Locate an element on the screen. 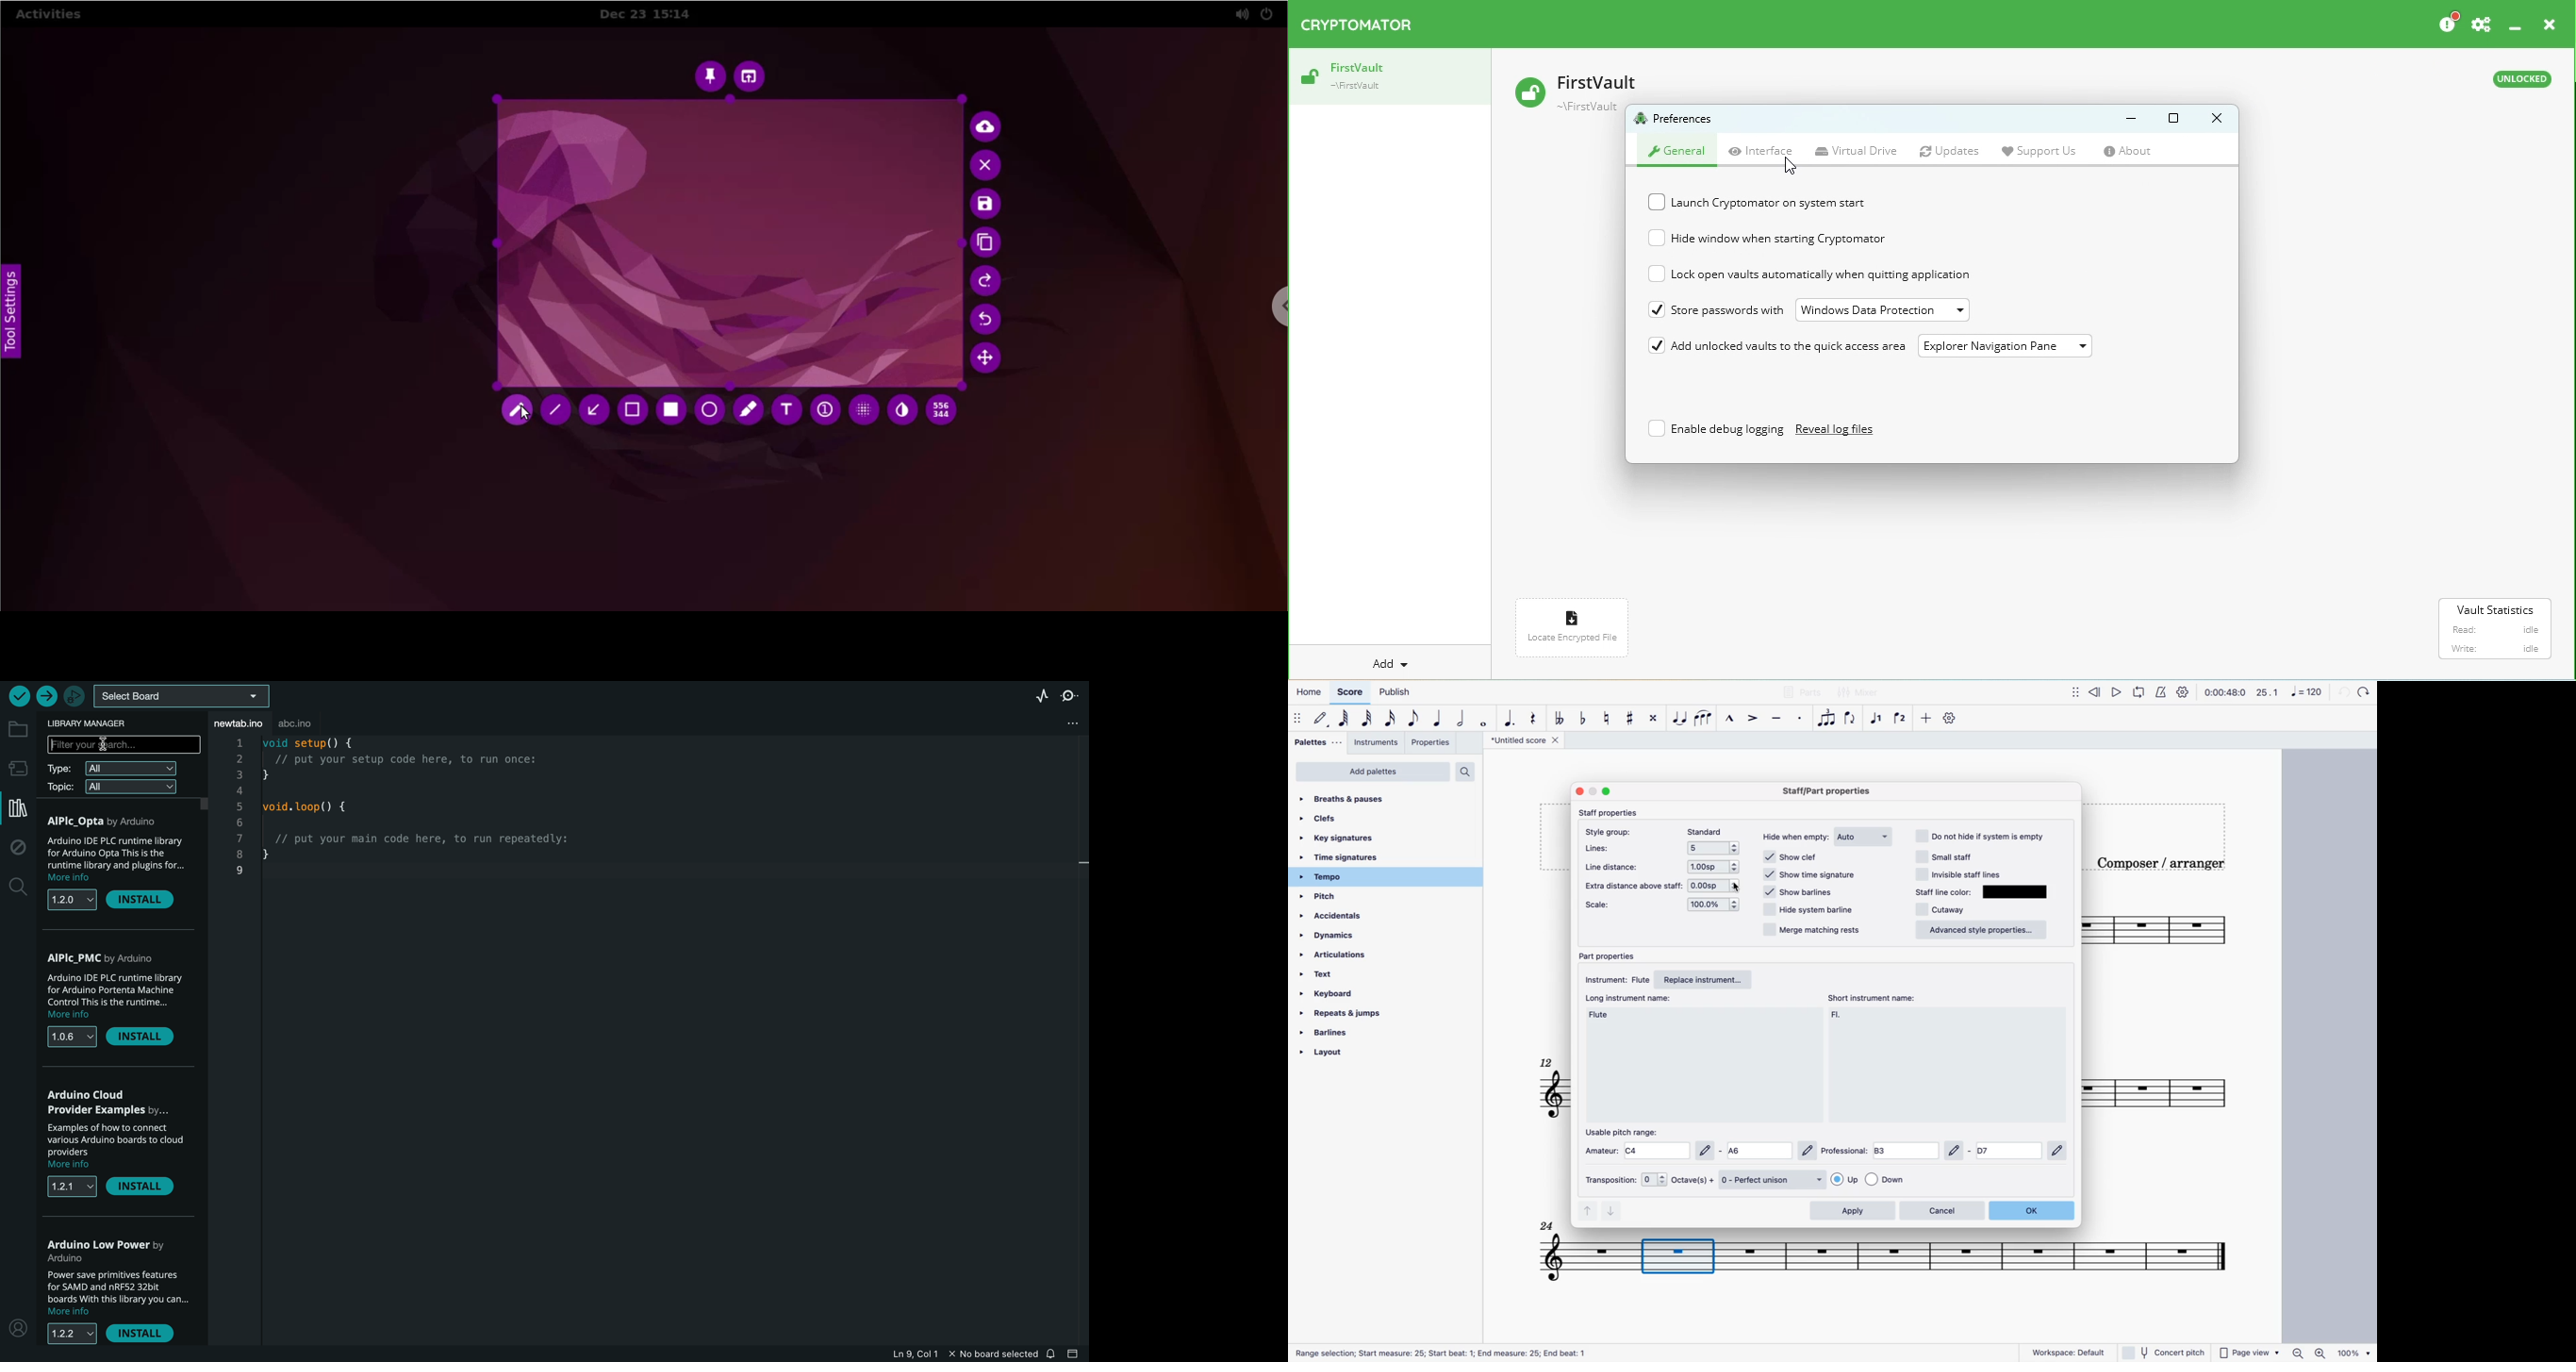  score is located at coordinates (1350, 695).